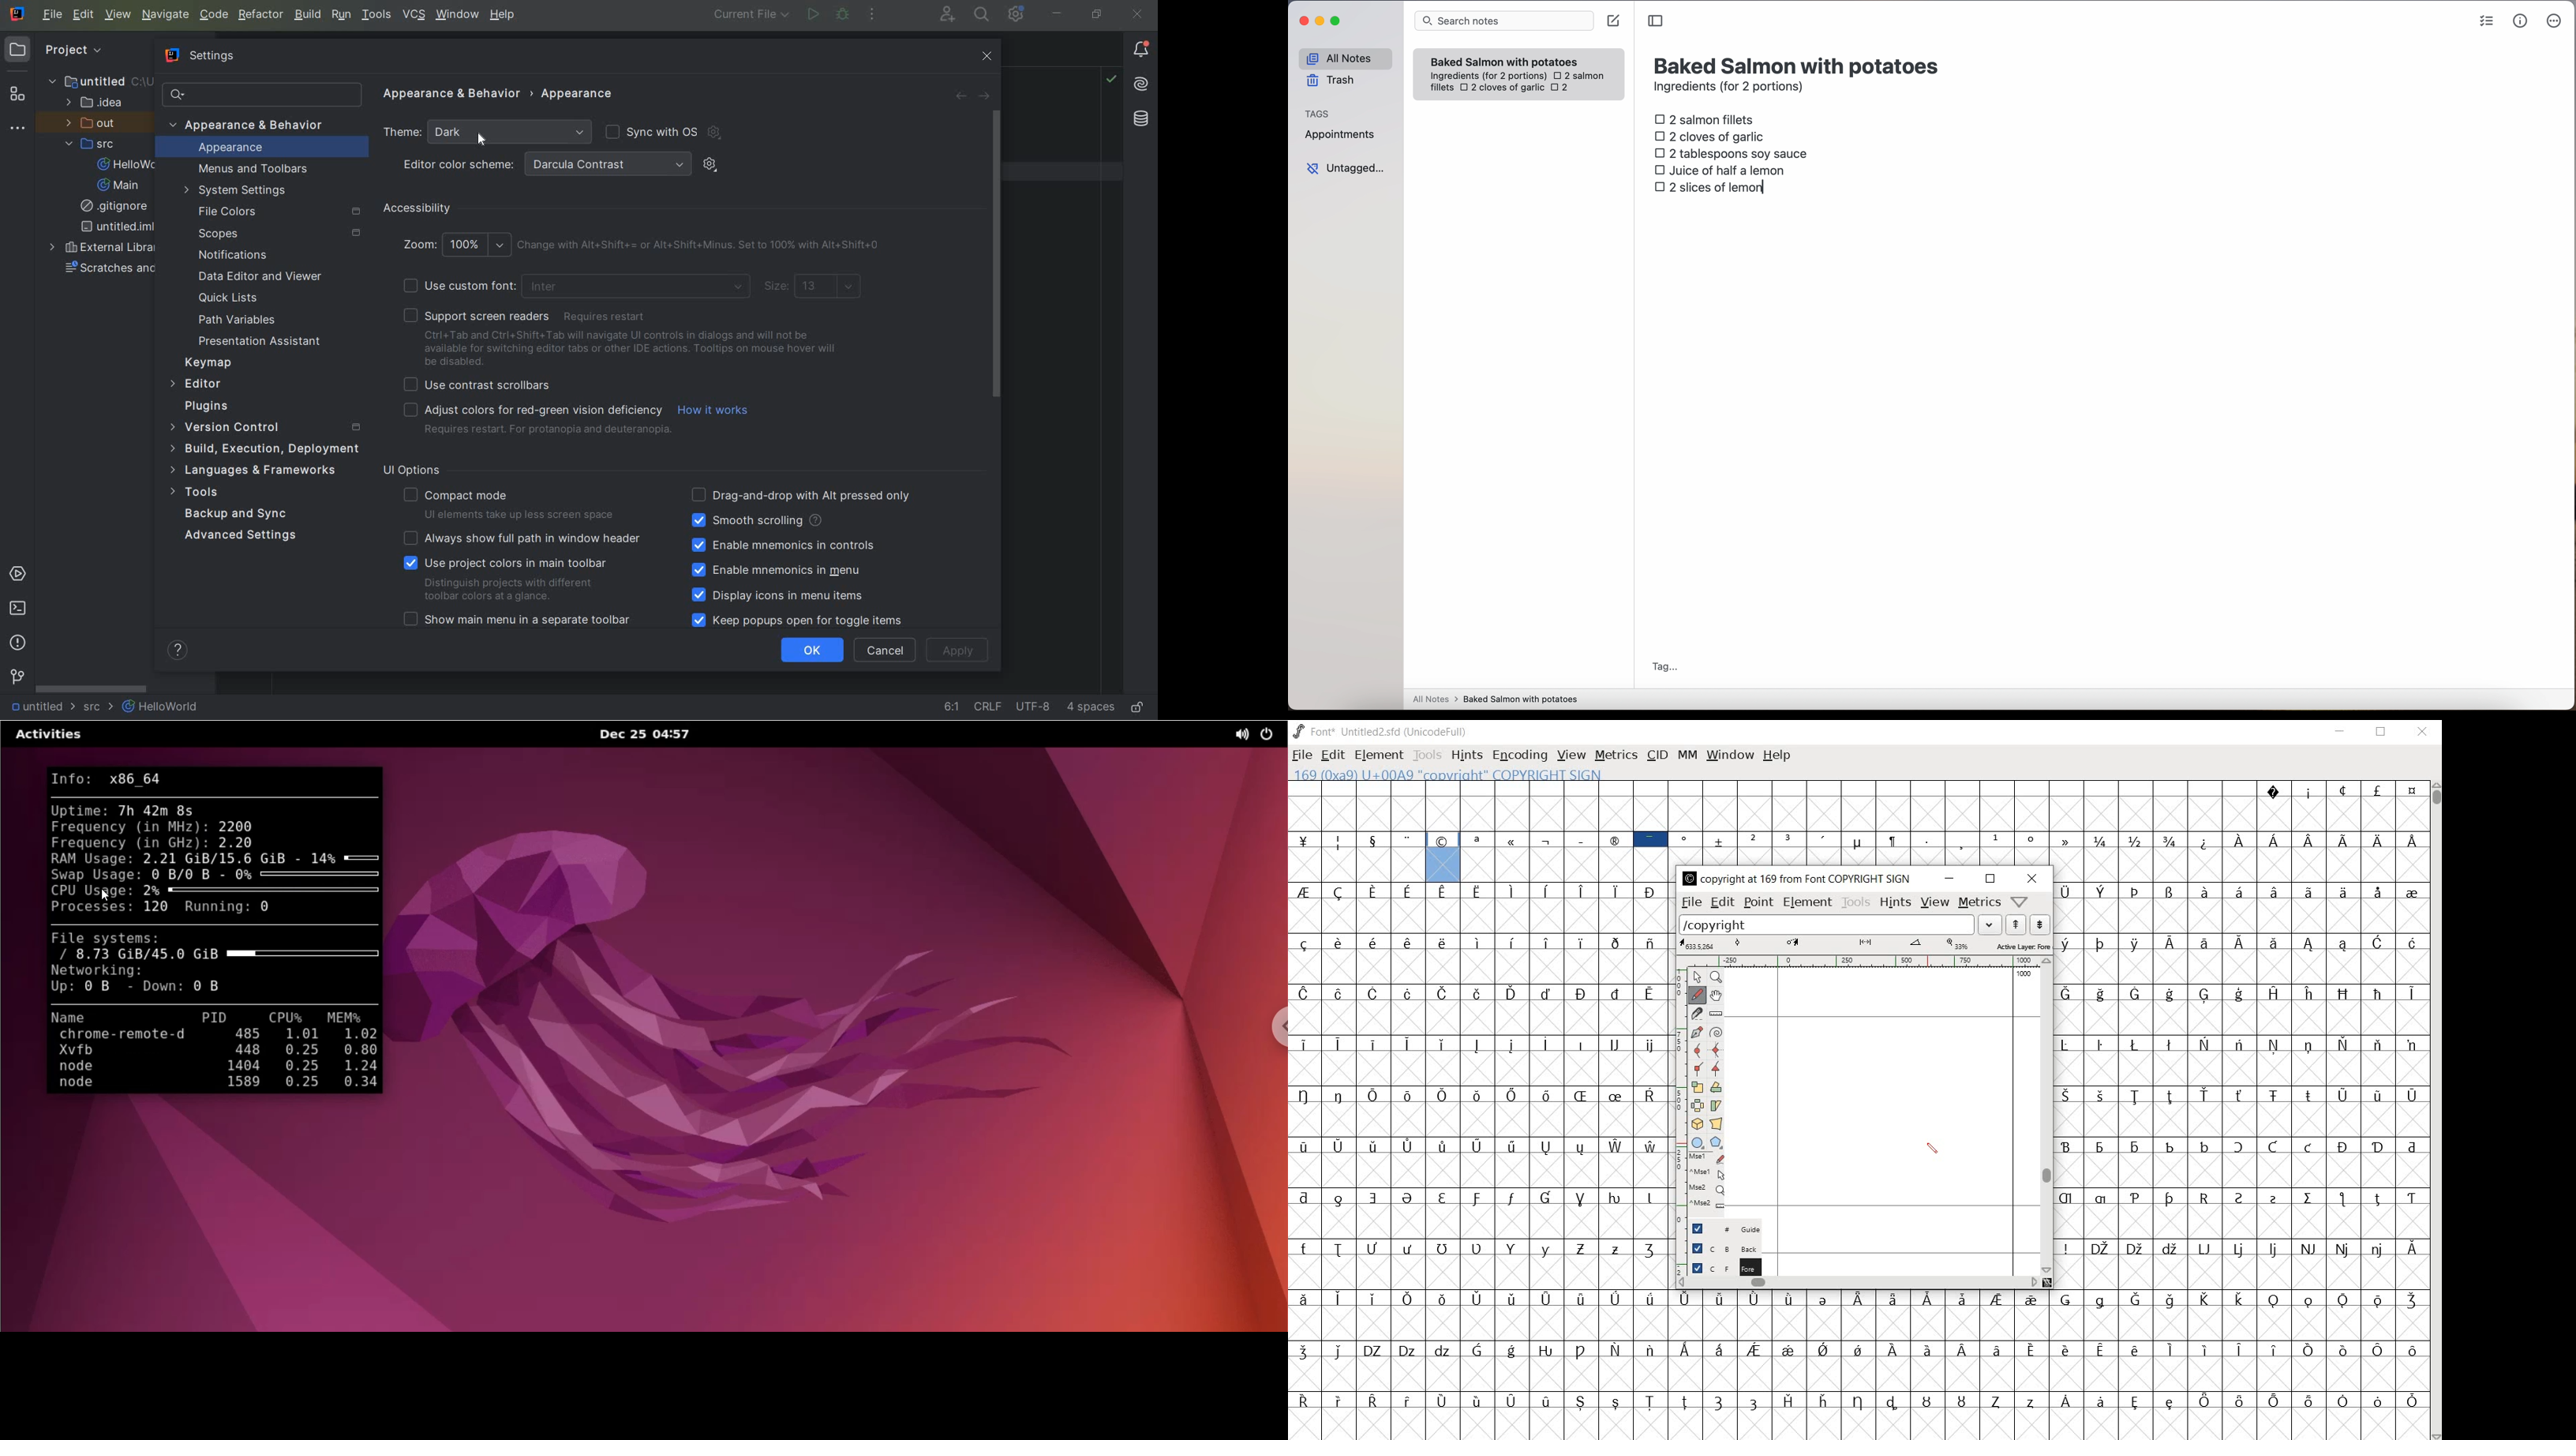 The width and height of the screenshot is (2576, 1456). What do you see at coordinates (1704, 1183) in the screenshot?
I see `mse1 mse1 mse2 mse2` at bounding box center [1704, 1183].